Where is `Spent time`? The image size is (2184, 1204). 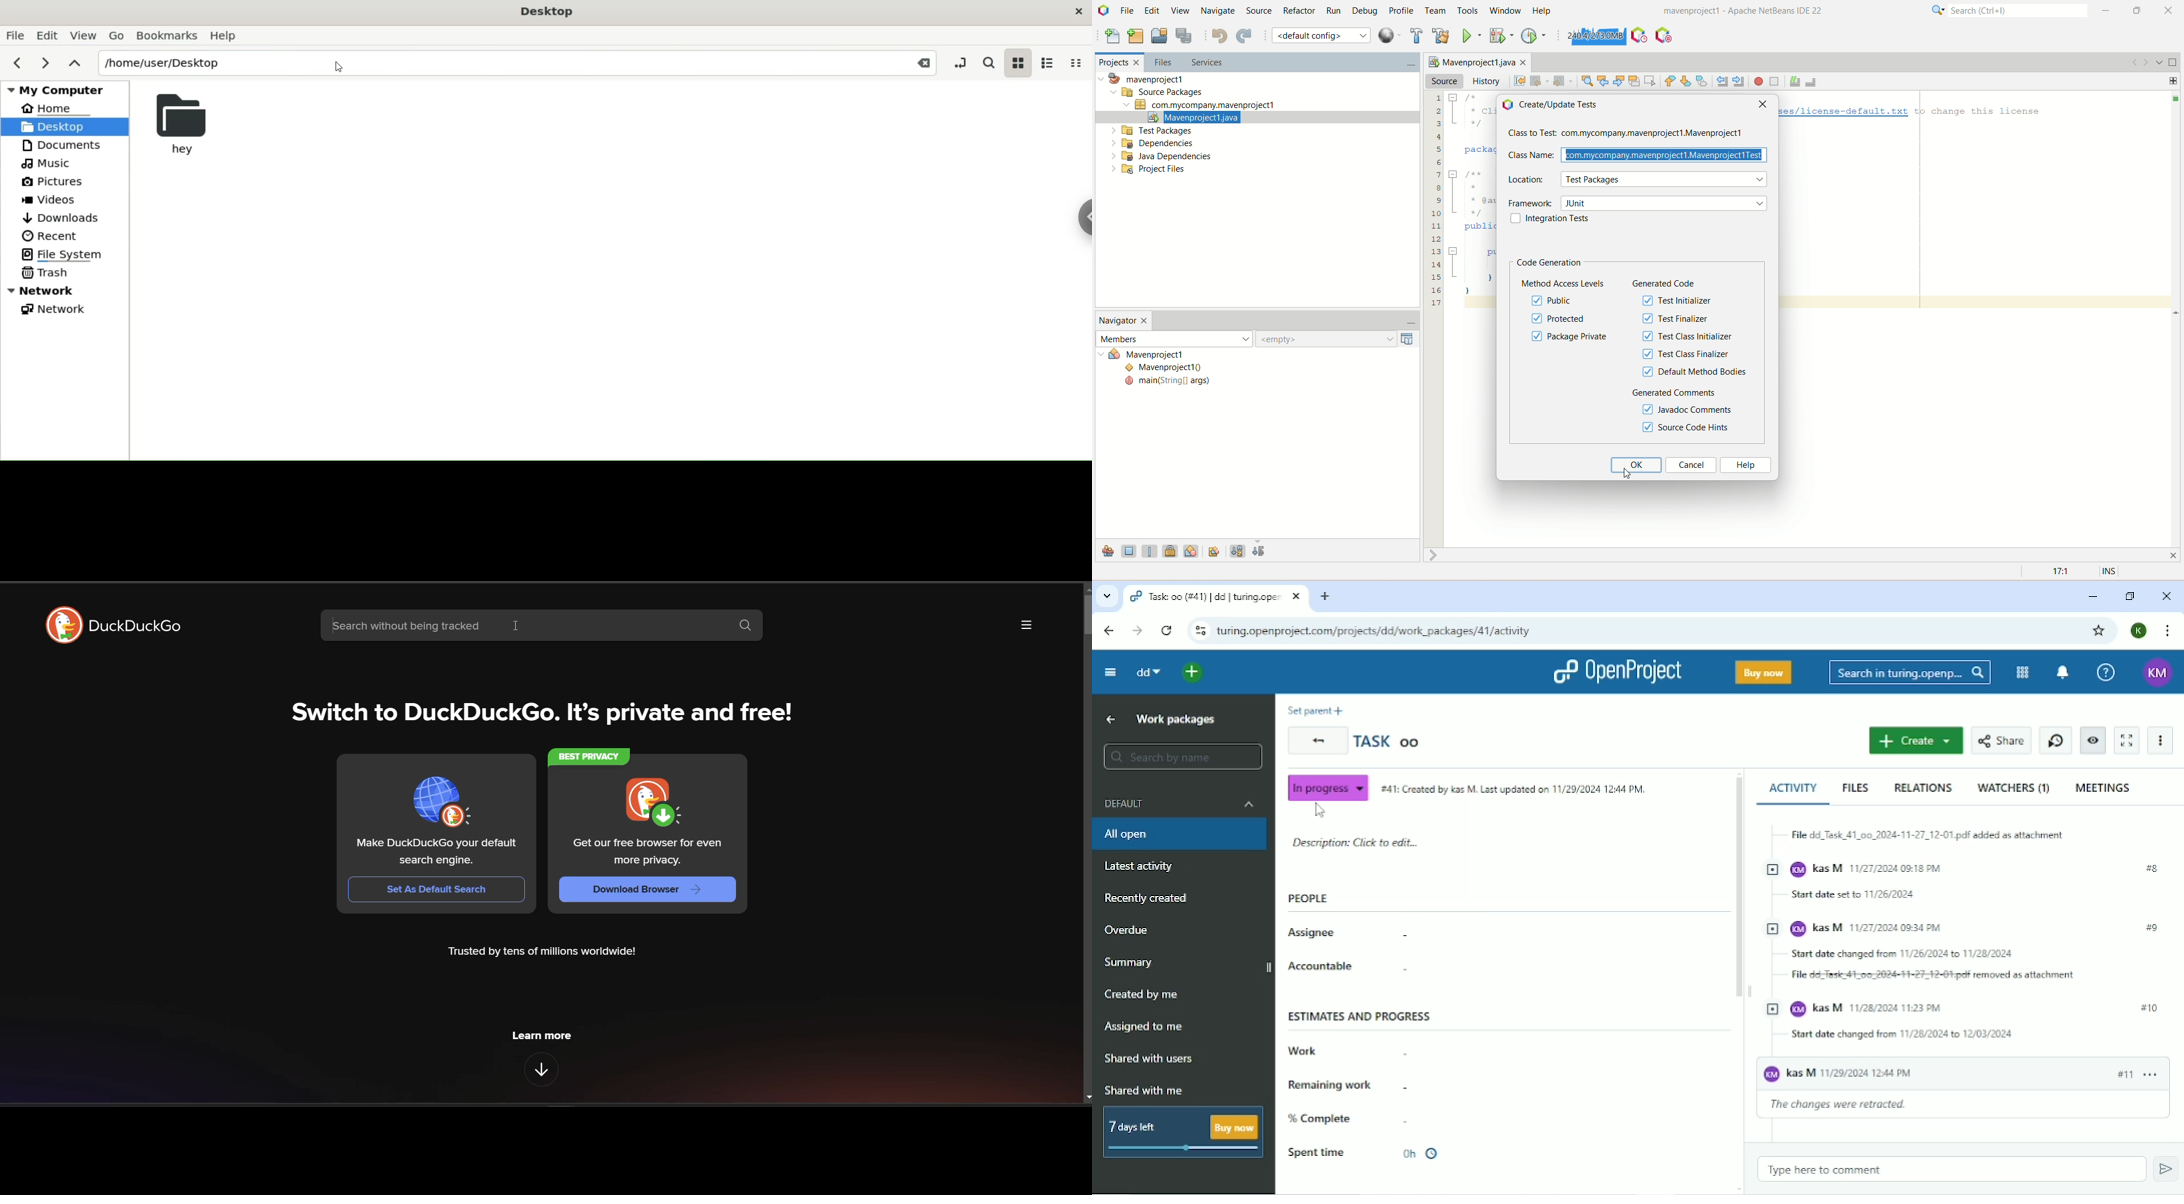 Spent time is located at coordinates (1365, 1155).